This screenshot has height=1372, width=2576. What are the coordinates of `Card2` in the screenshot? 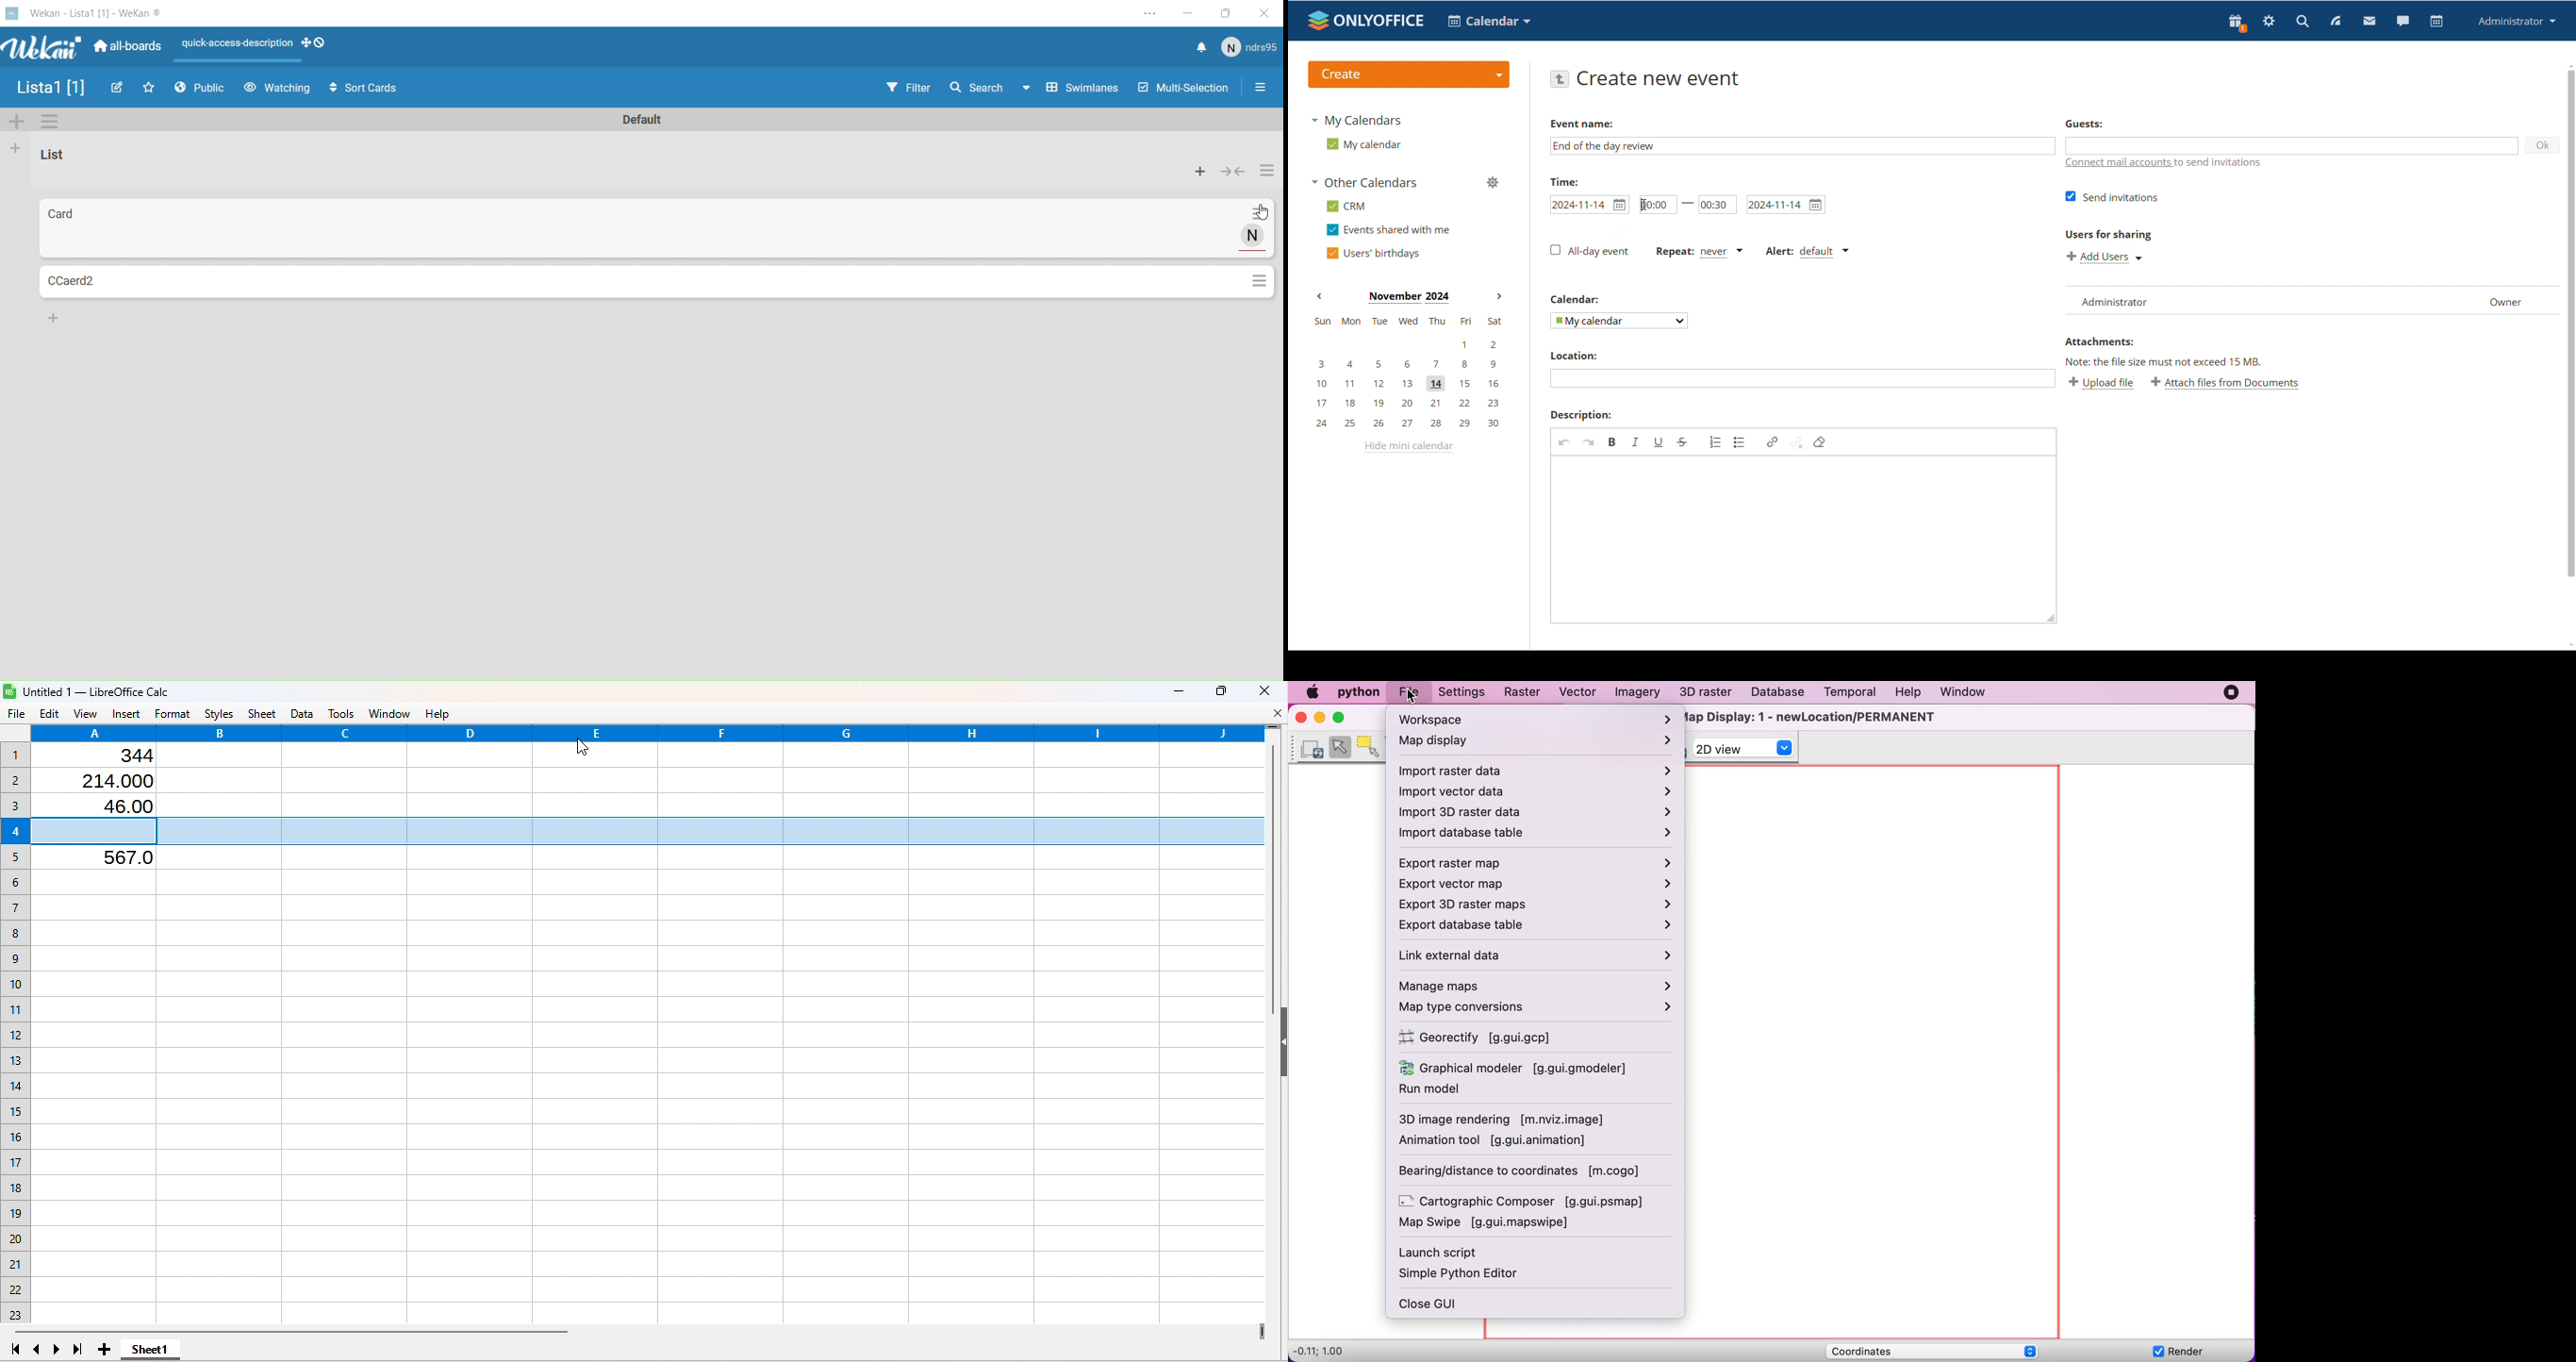 It's located at (536, 283).